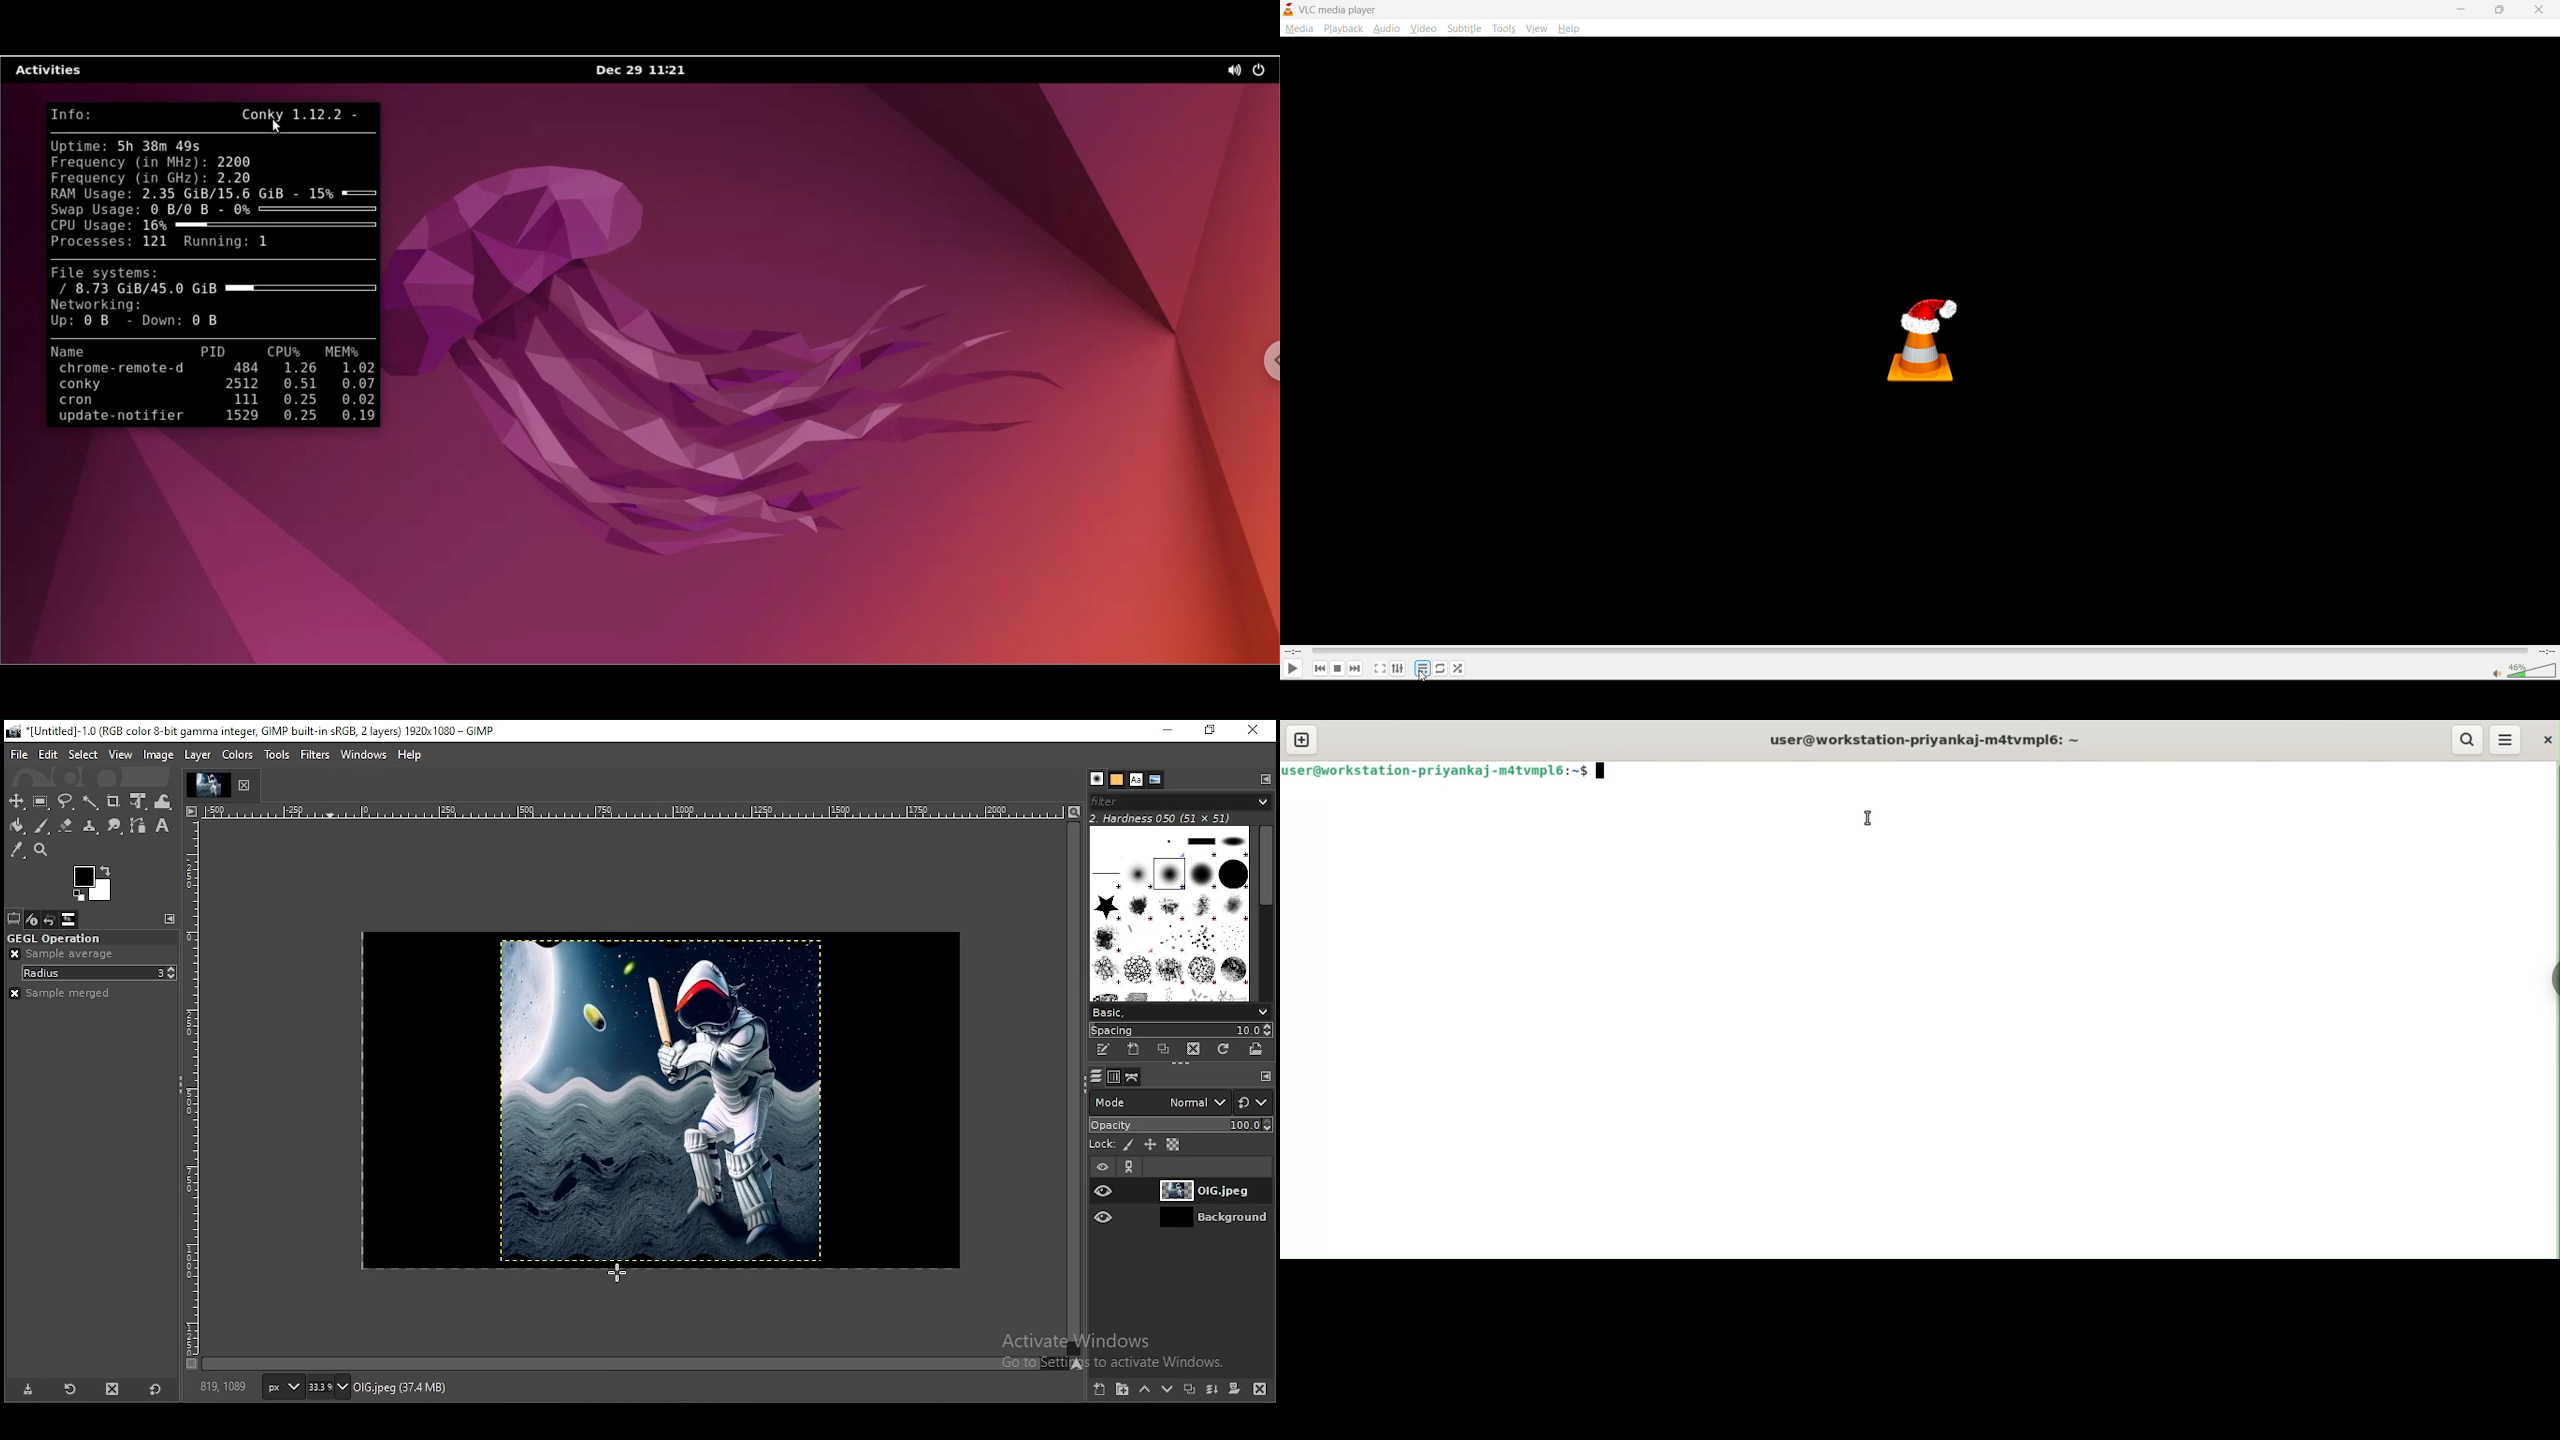  What do you see at coordinates (1125, 1389) in the screenshot?
I see `create a new layer group` at bounding box center [1125, 1389].